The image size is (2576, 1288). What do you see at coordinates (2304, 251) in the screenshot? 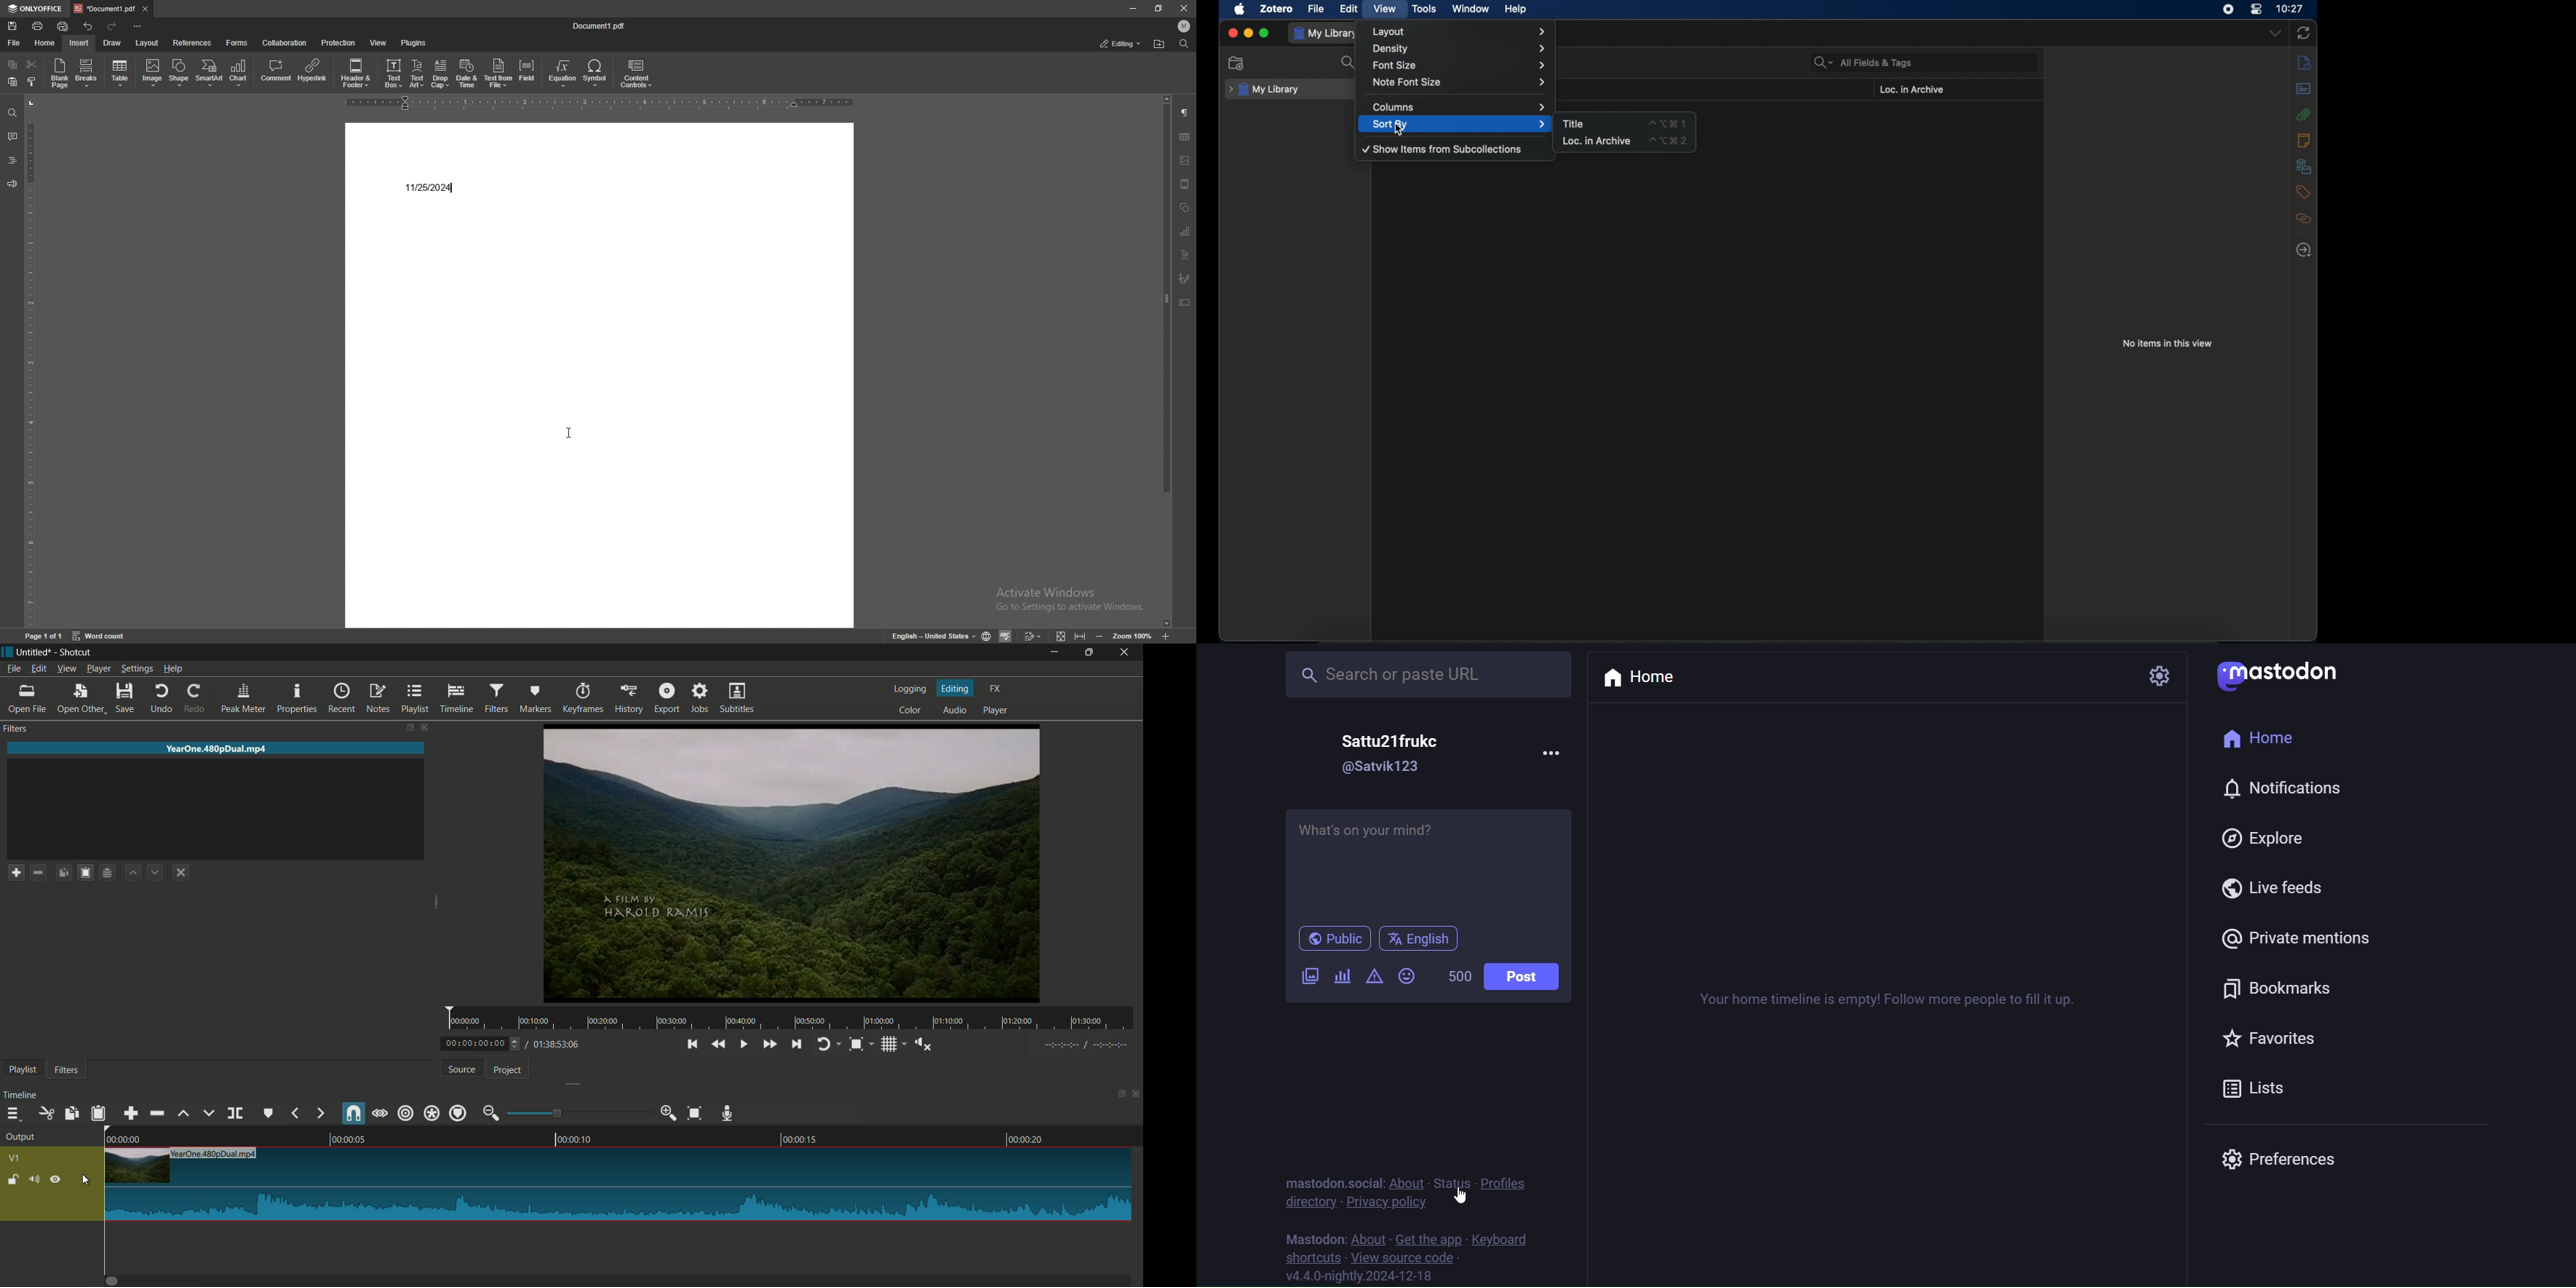
I see `locate` at bounding box center [2304, 251].